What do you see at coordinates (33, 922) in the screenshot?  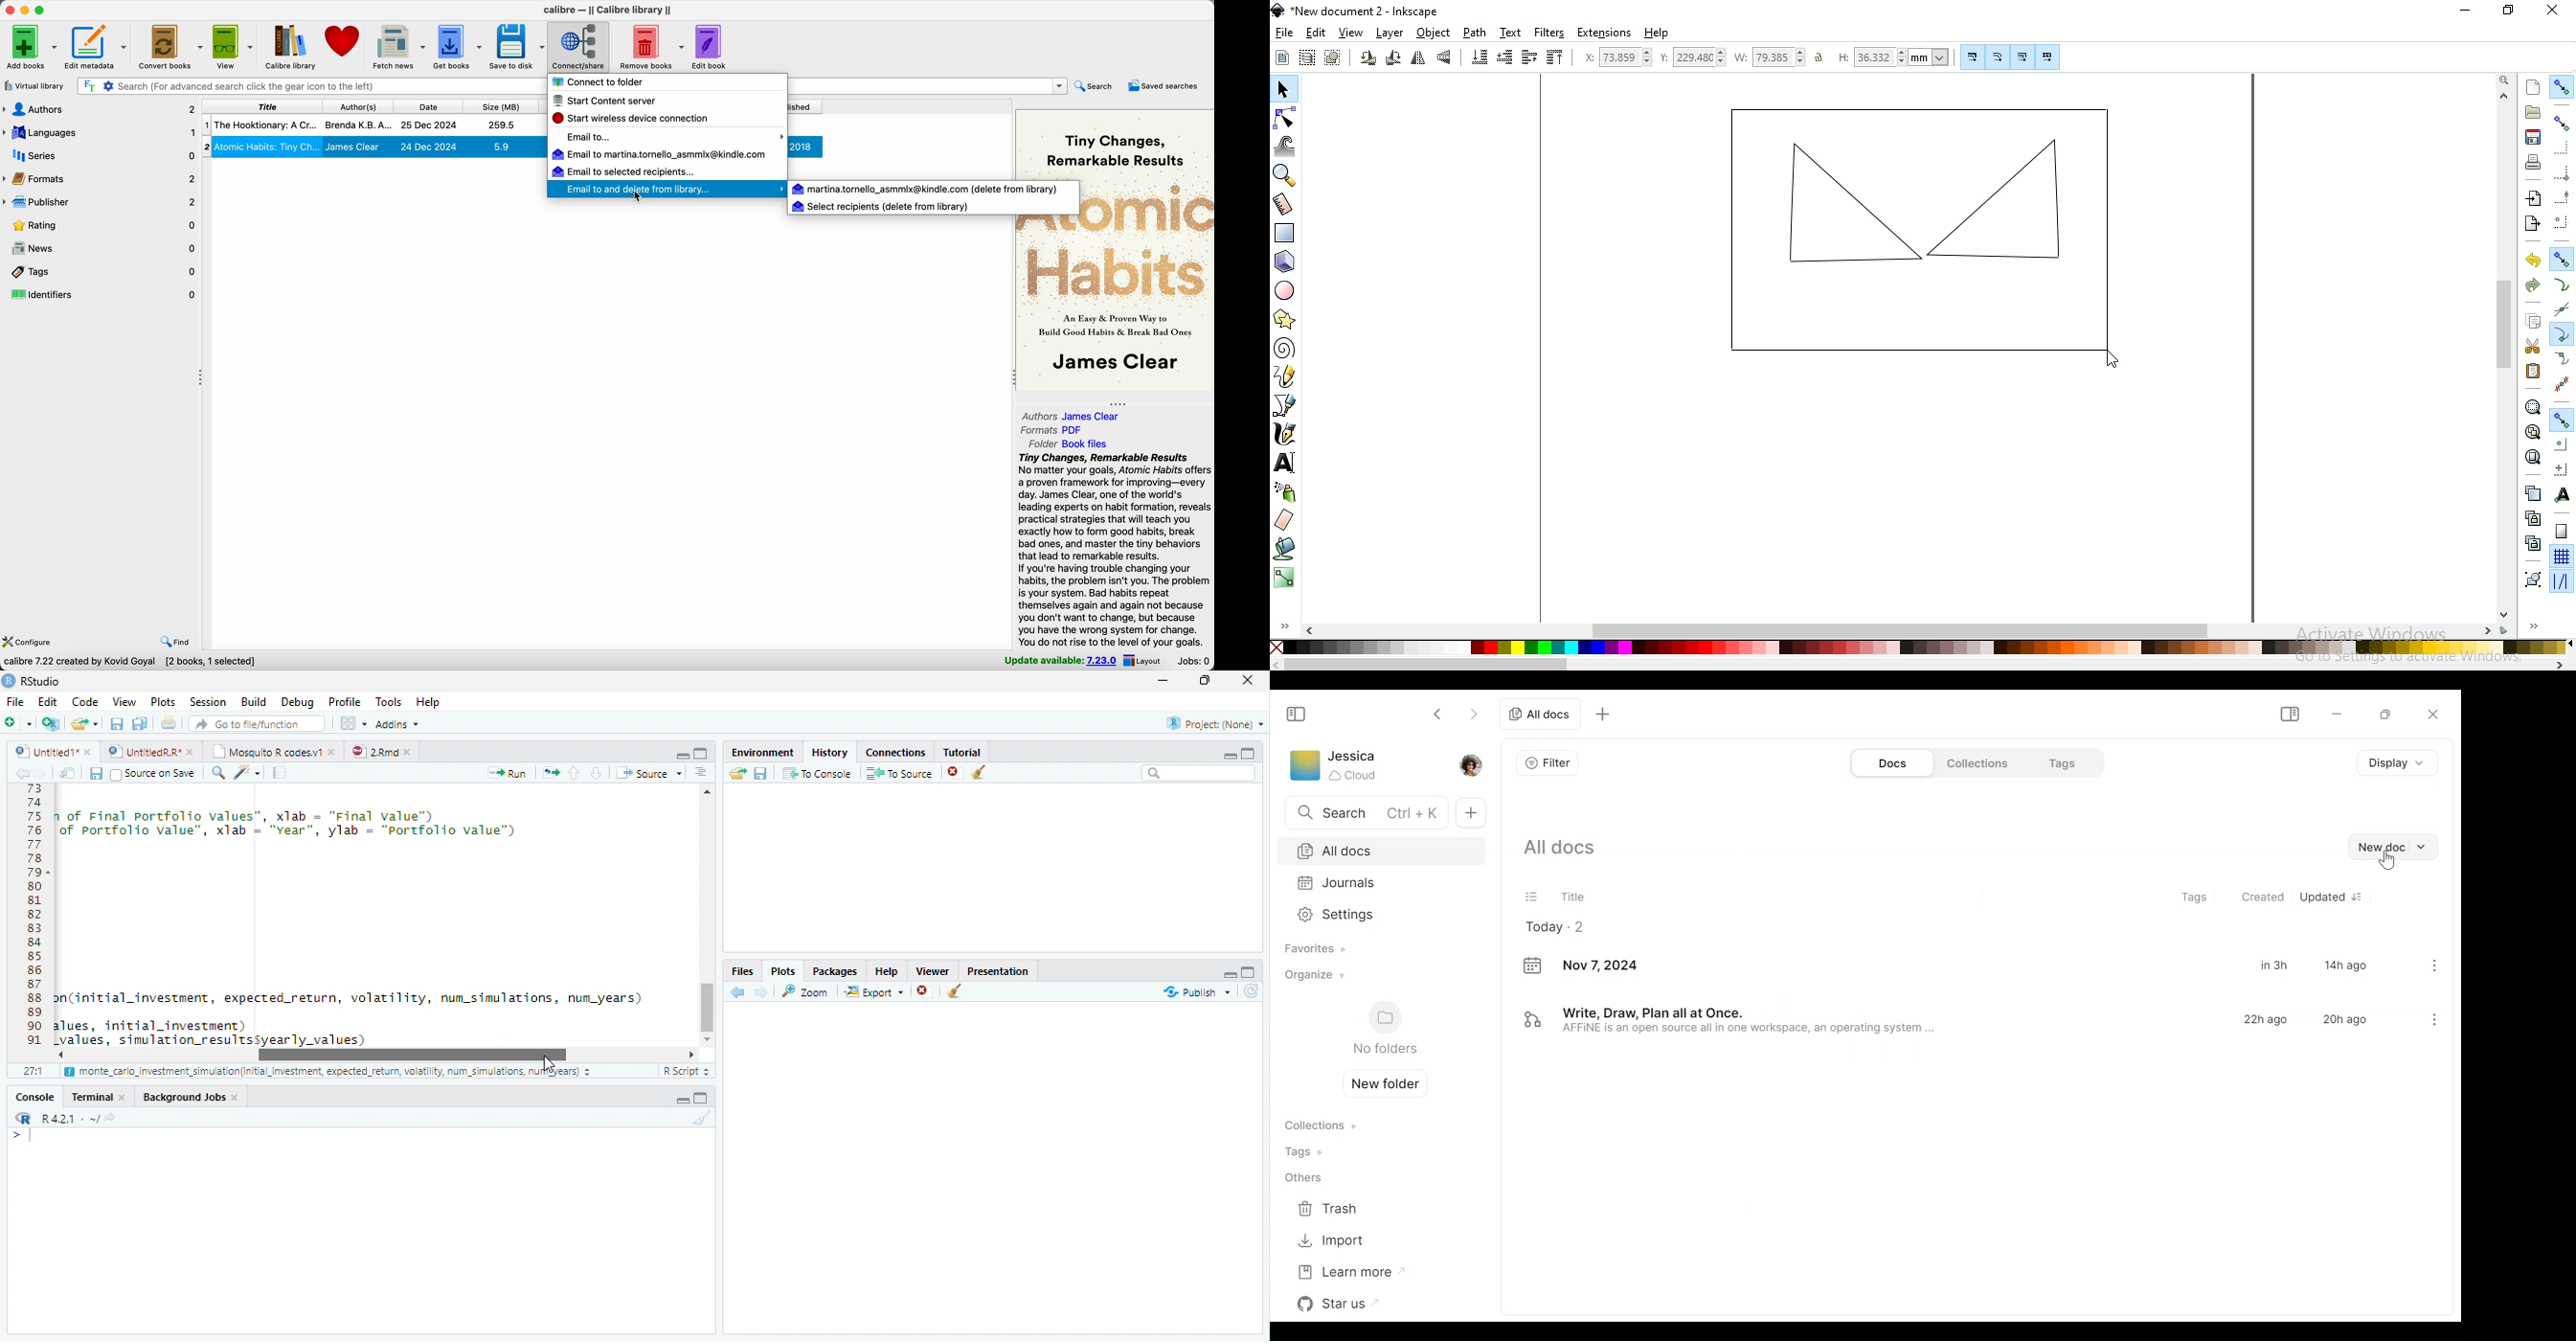 I see `Line Numbers` at bounding box center [33, 922].